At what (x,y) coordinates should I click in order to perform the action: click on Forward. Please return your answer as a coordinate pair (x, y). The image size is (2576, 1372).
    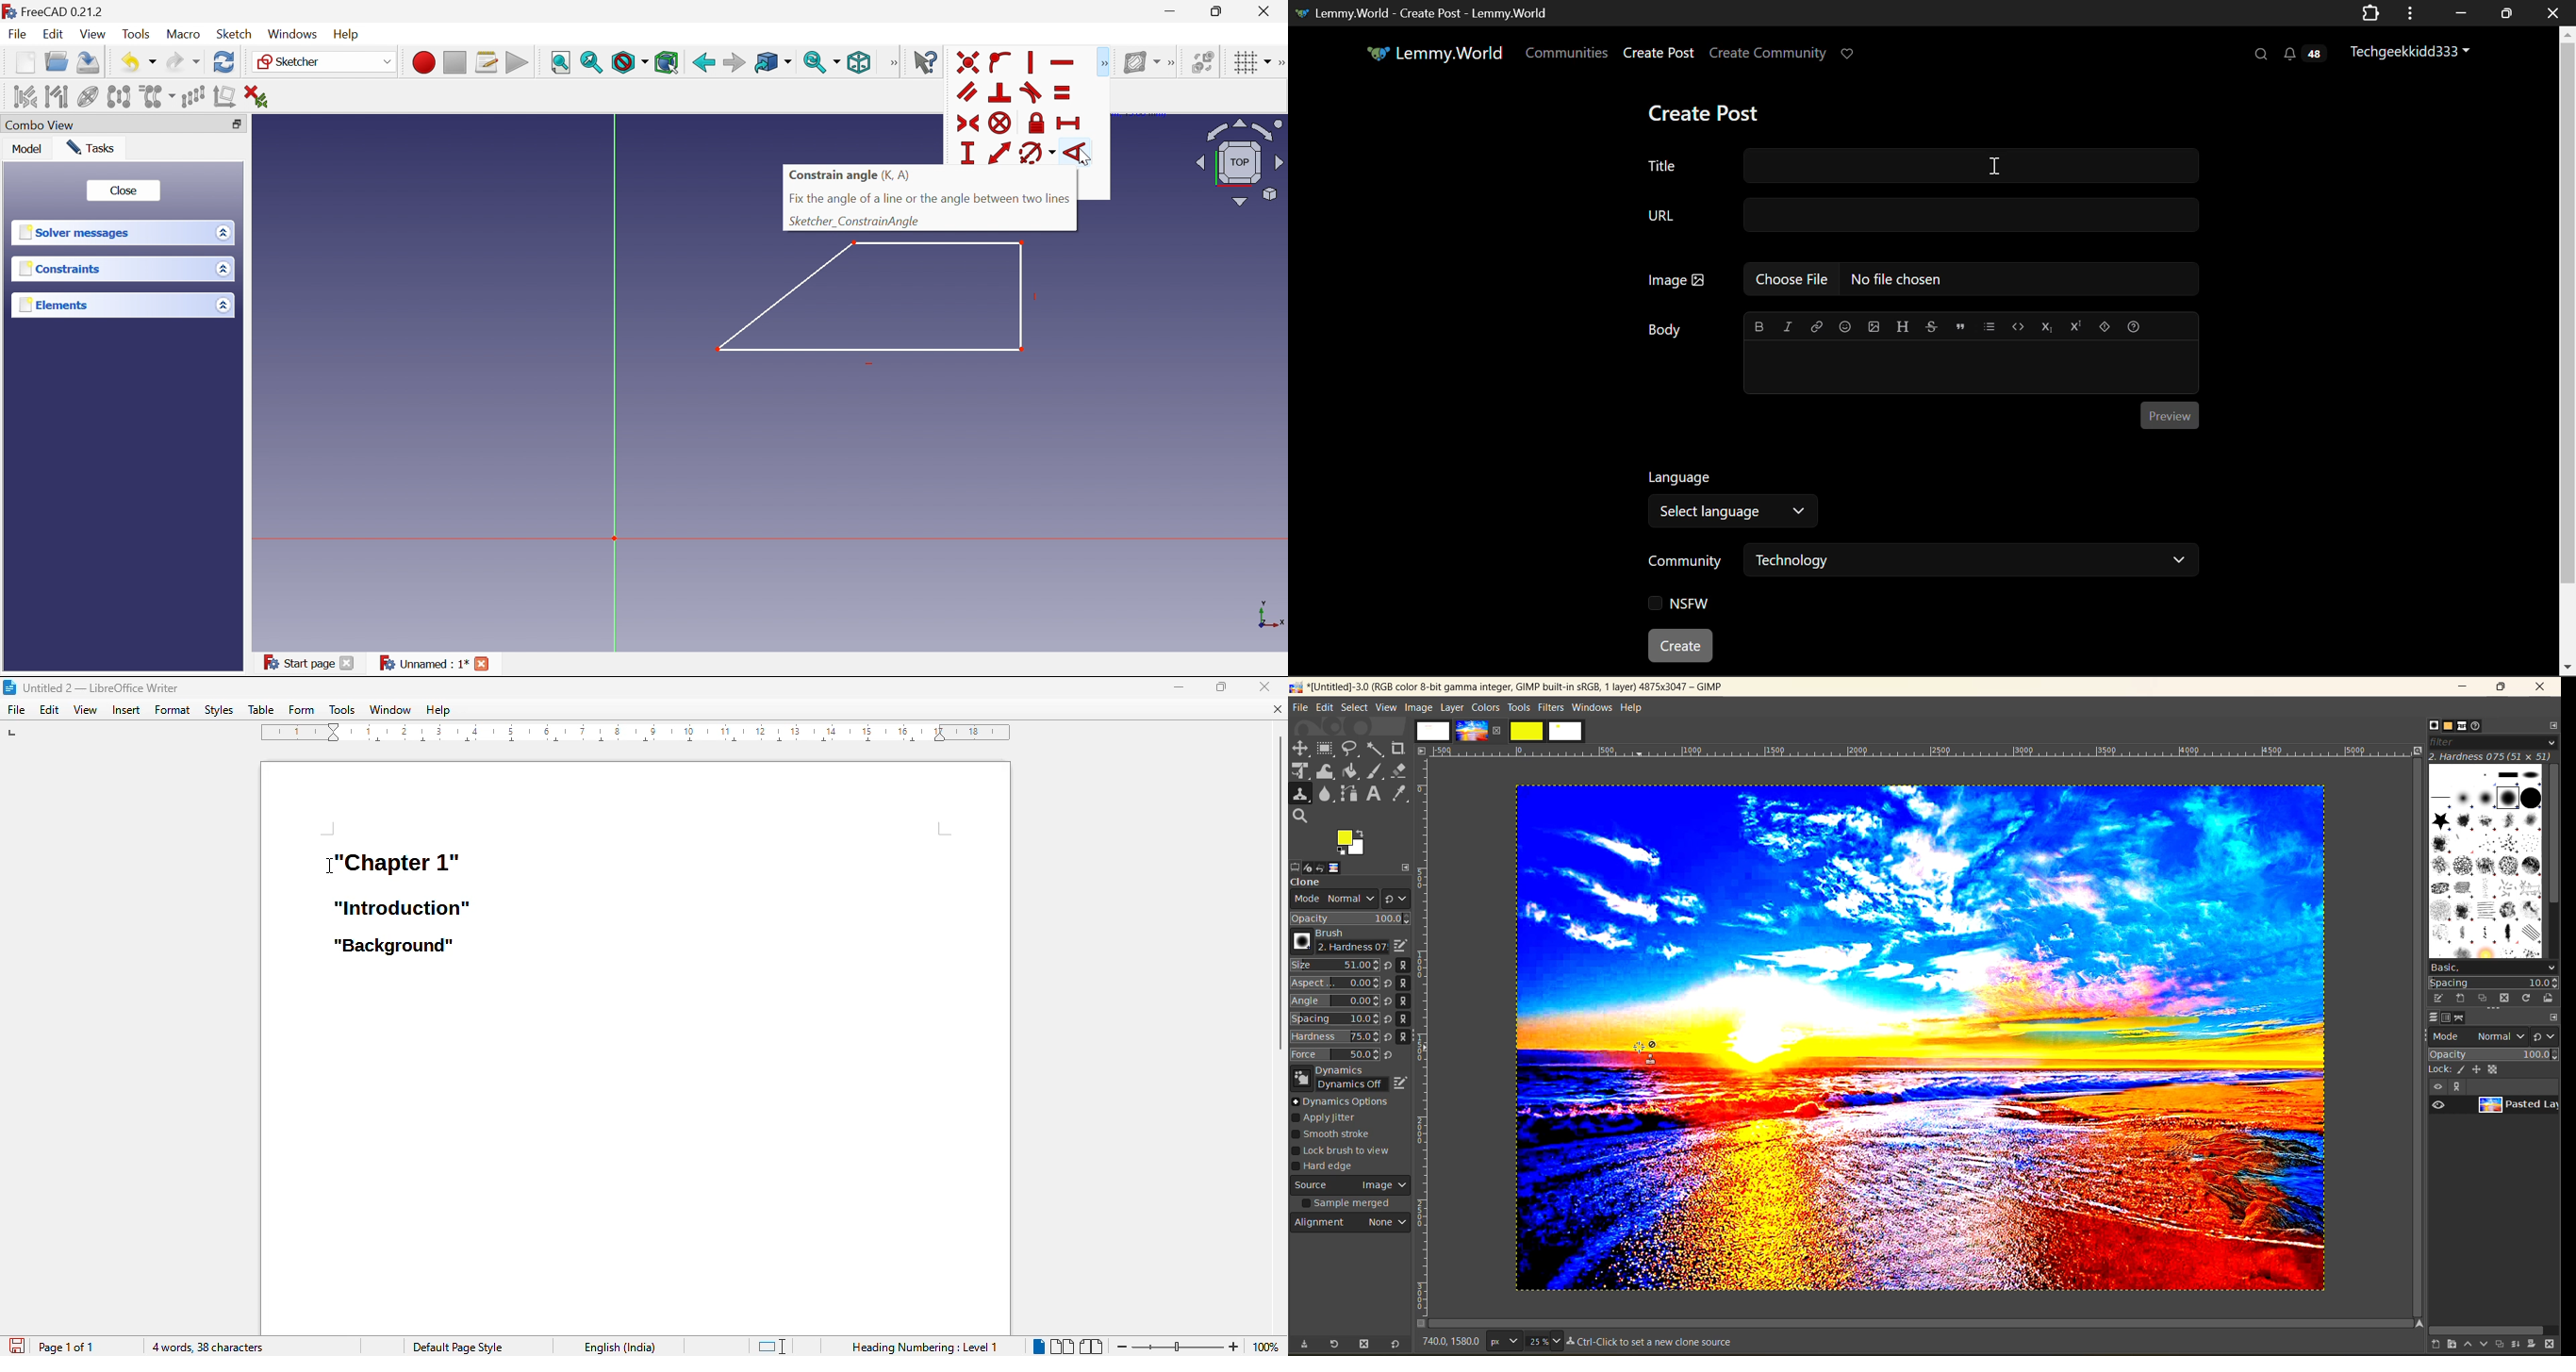
    Looking at the image, I should click on (734, 62).